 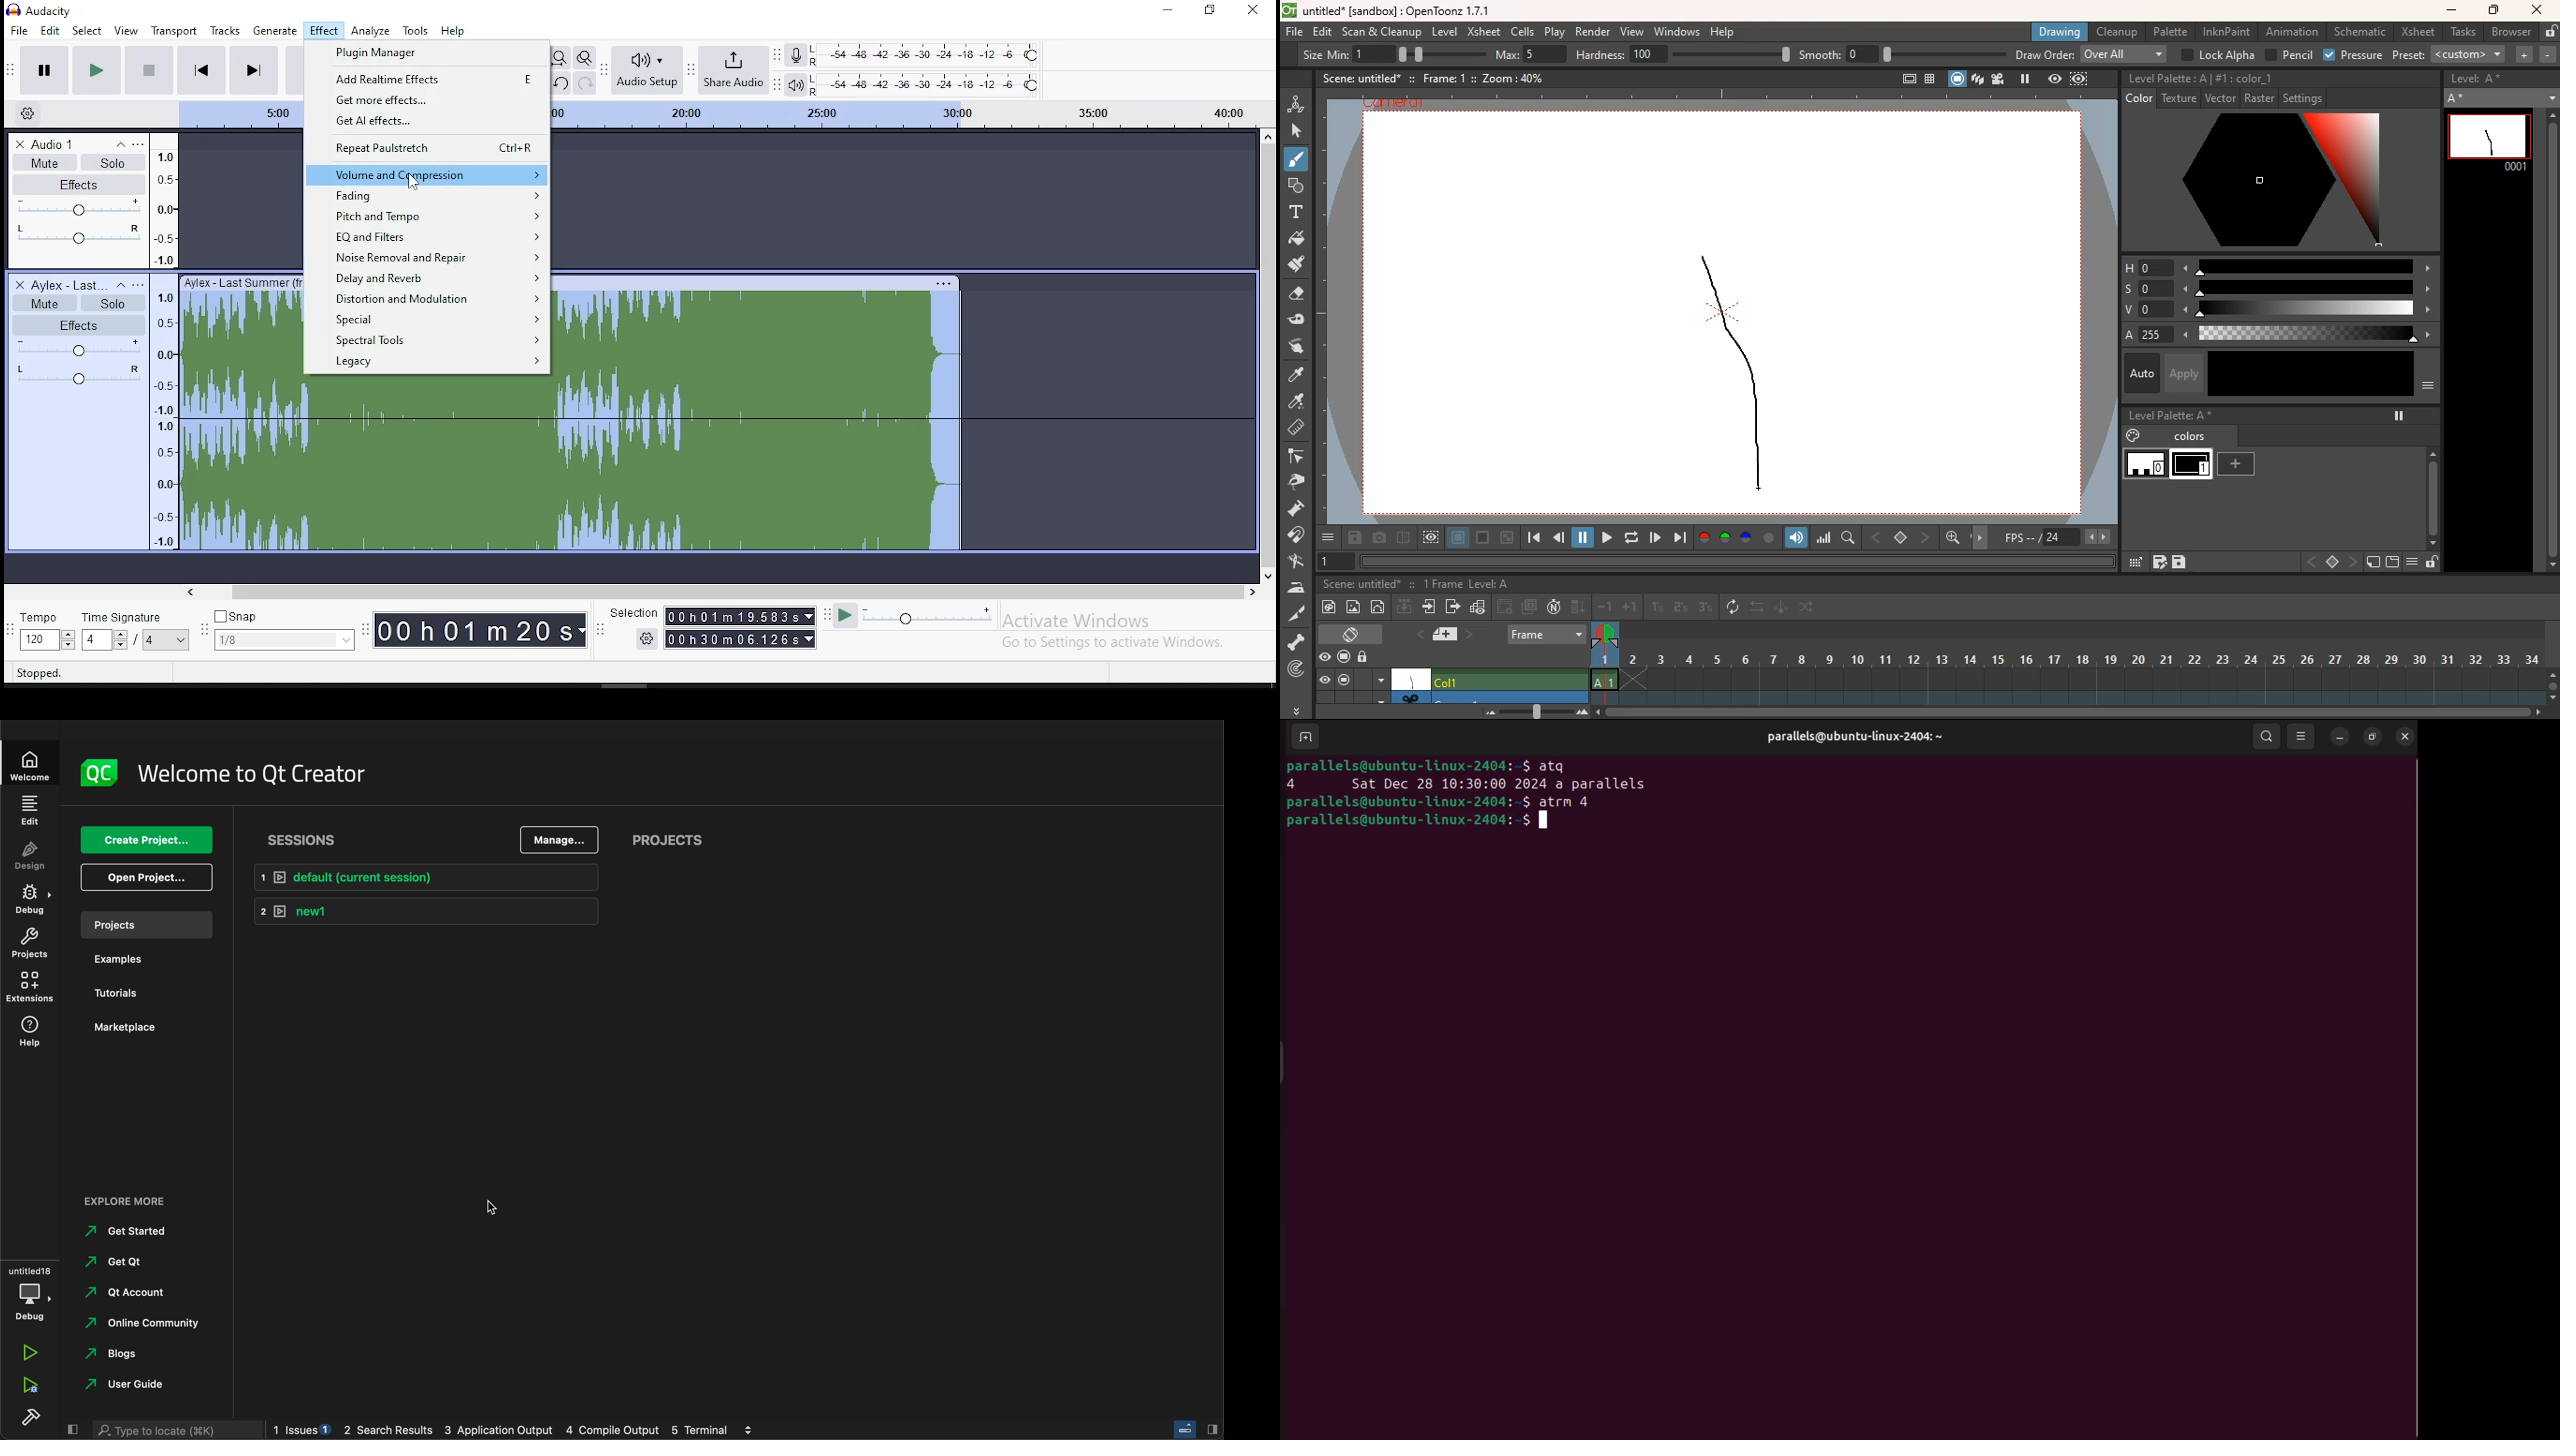 What do you see at coordinates (2053, 80) in the screenshot?
I see `view` at bounding box center [2053, 80].